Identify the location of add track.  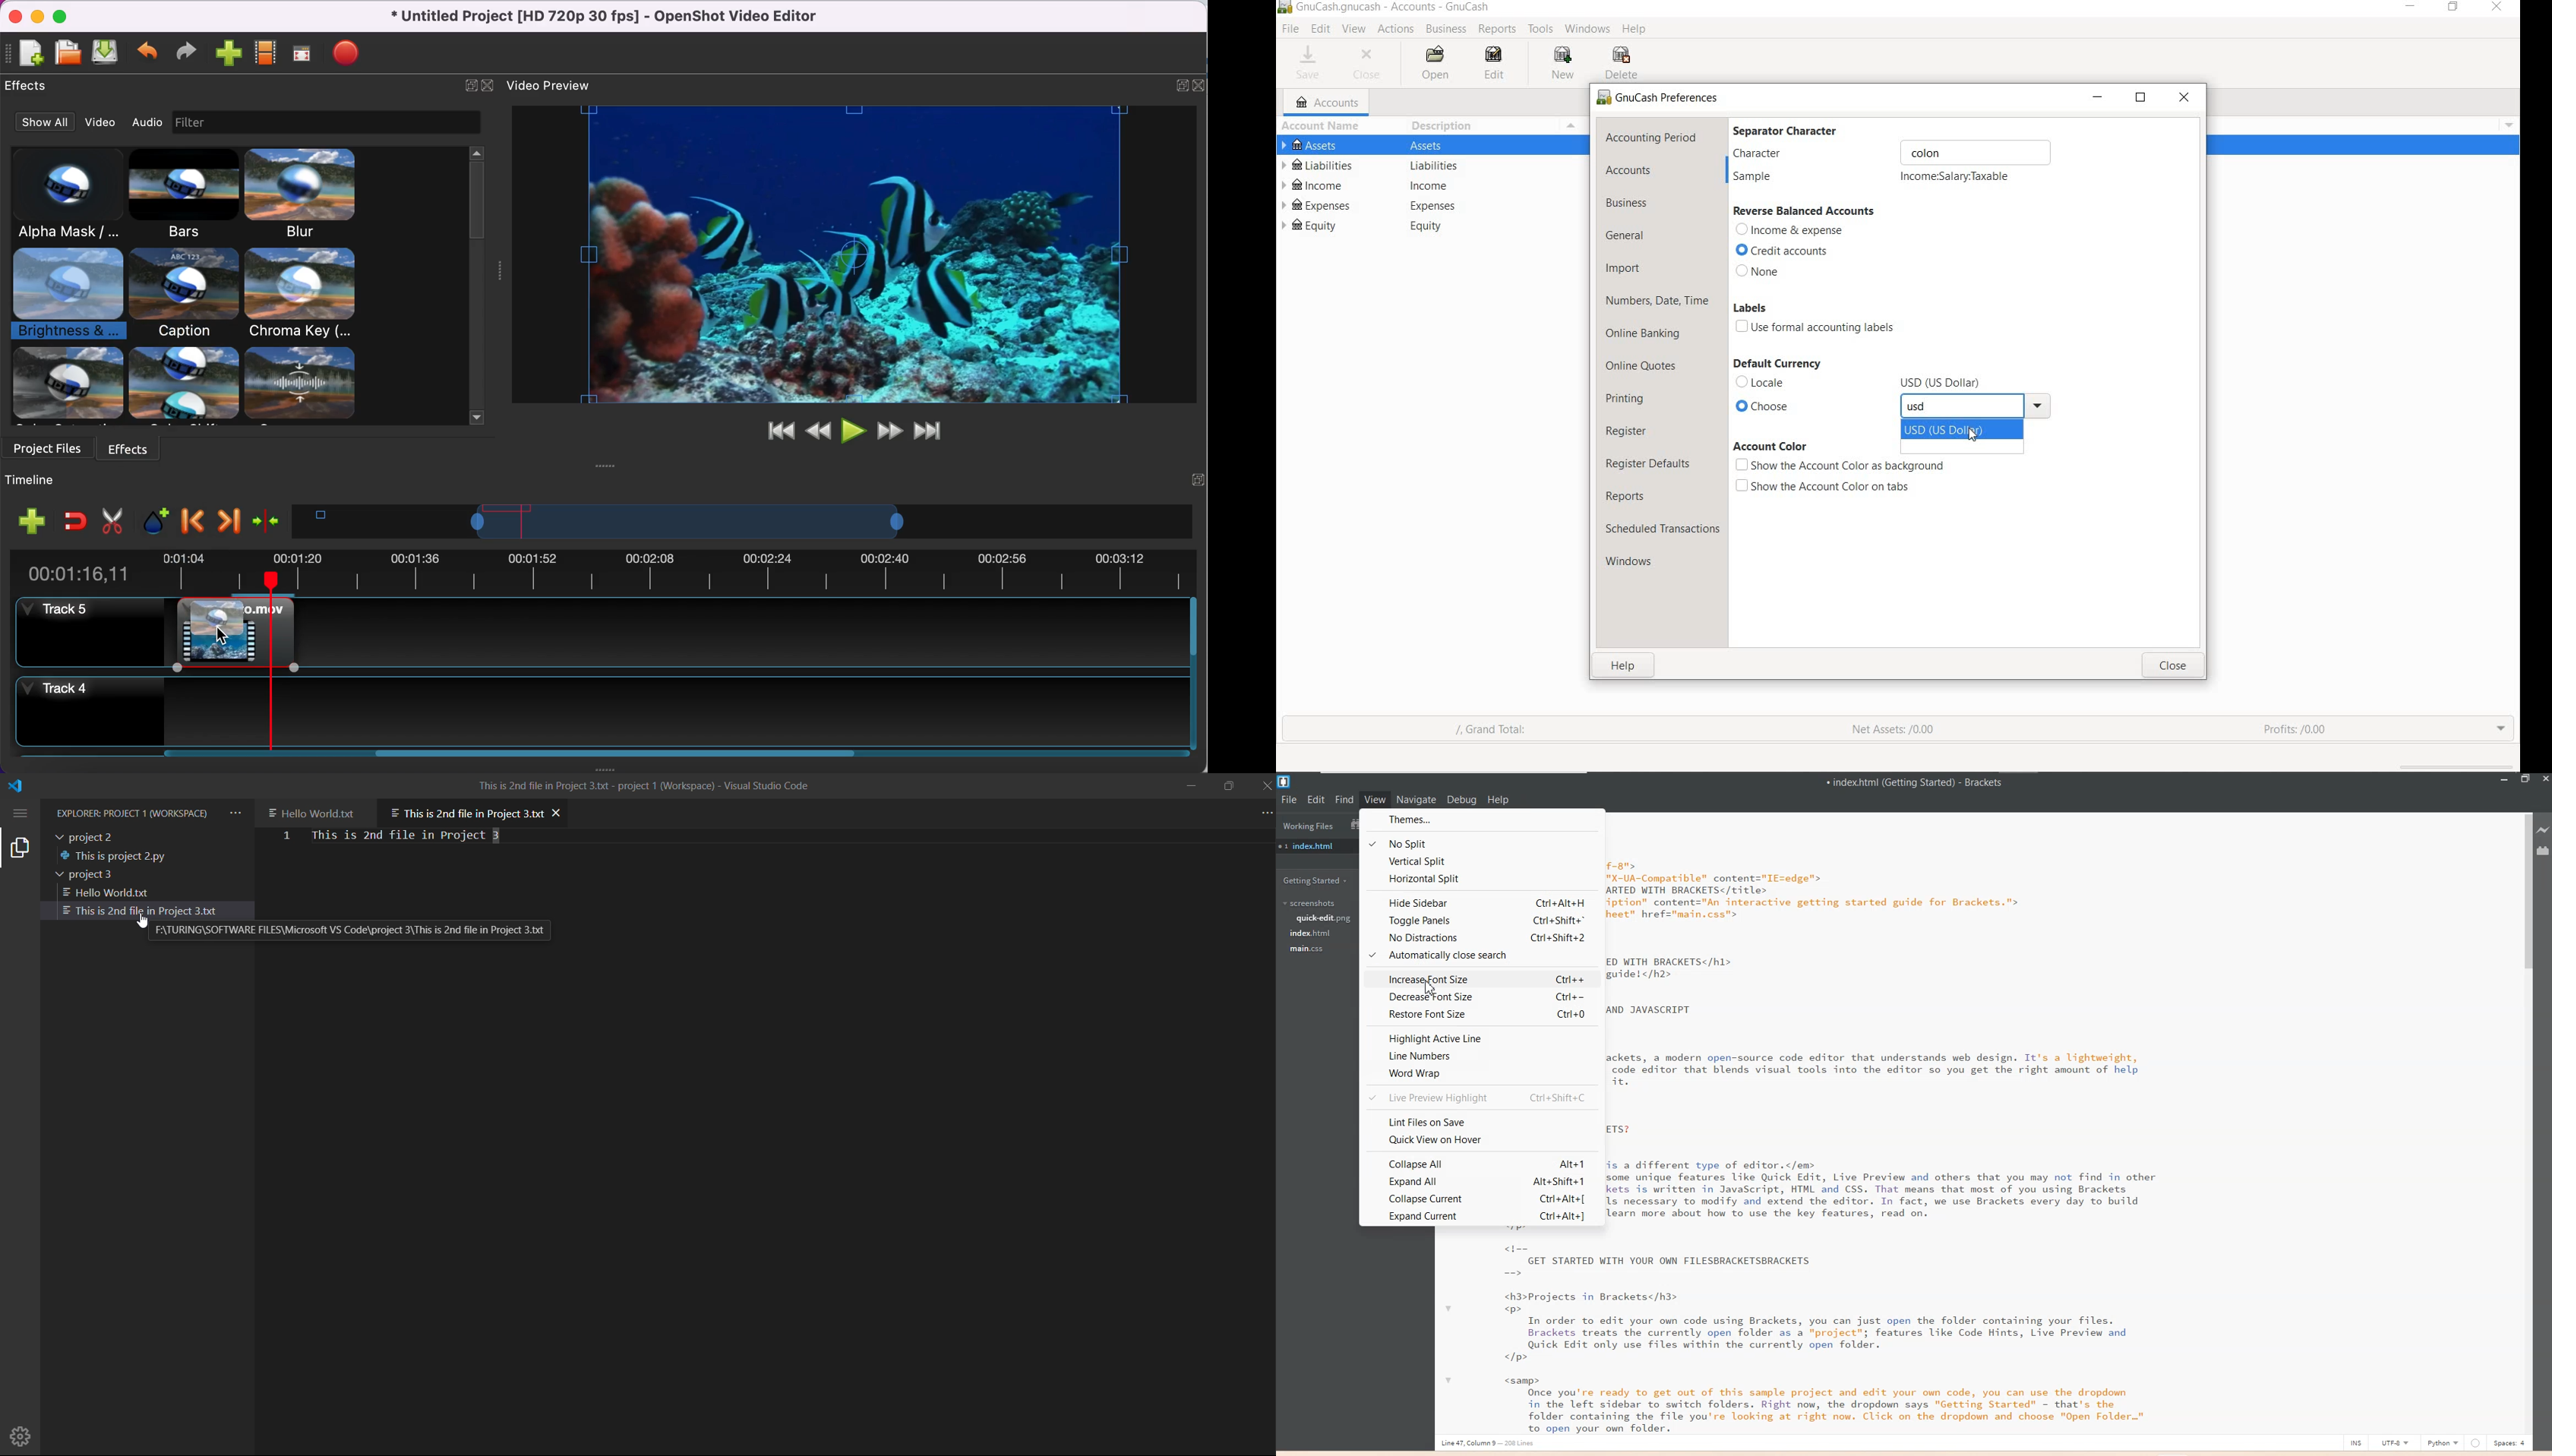
(29, 524).